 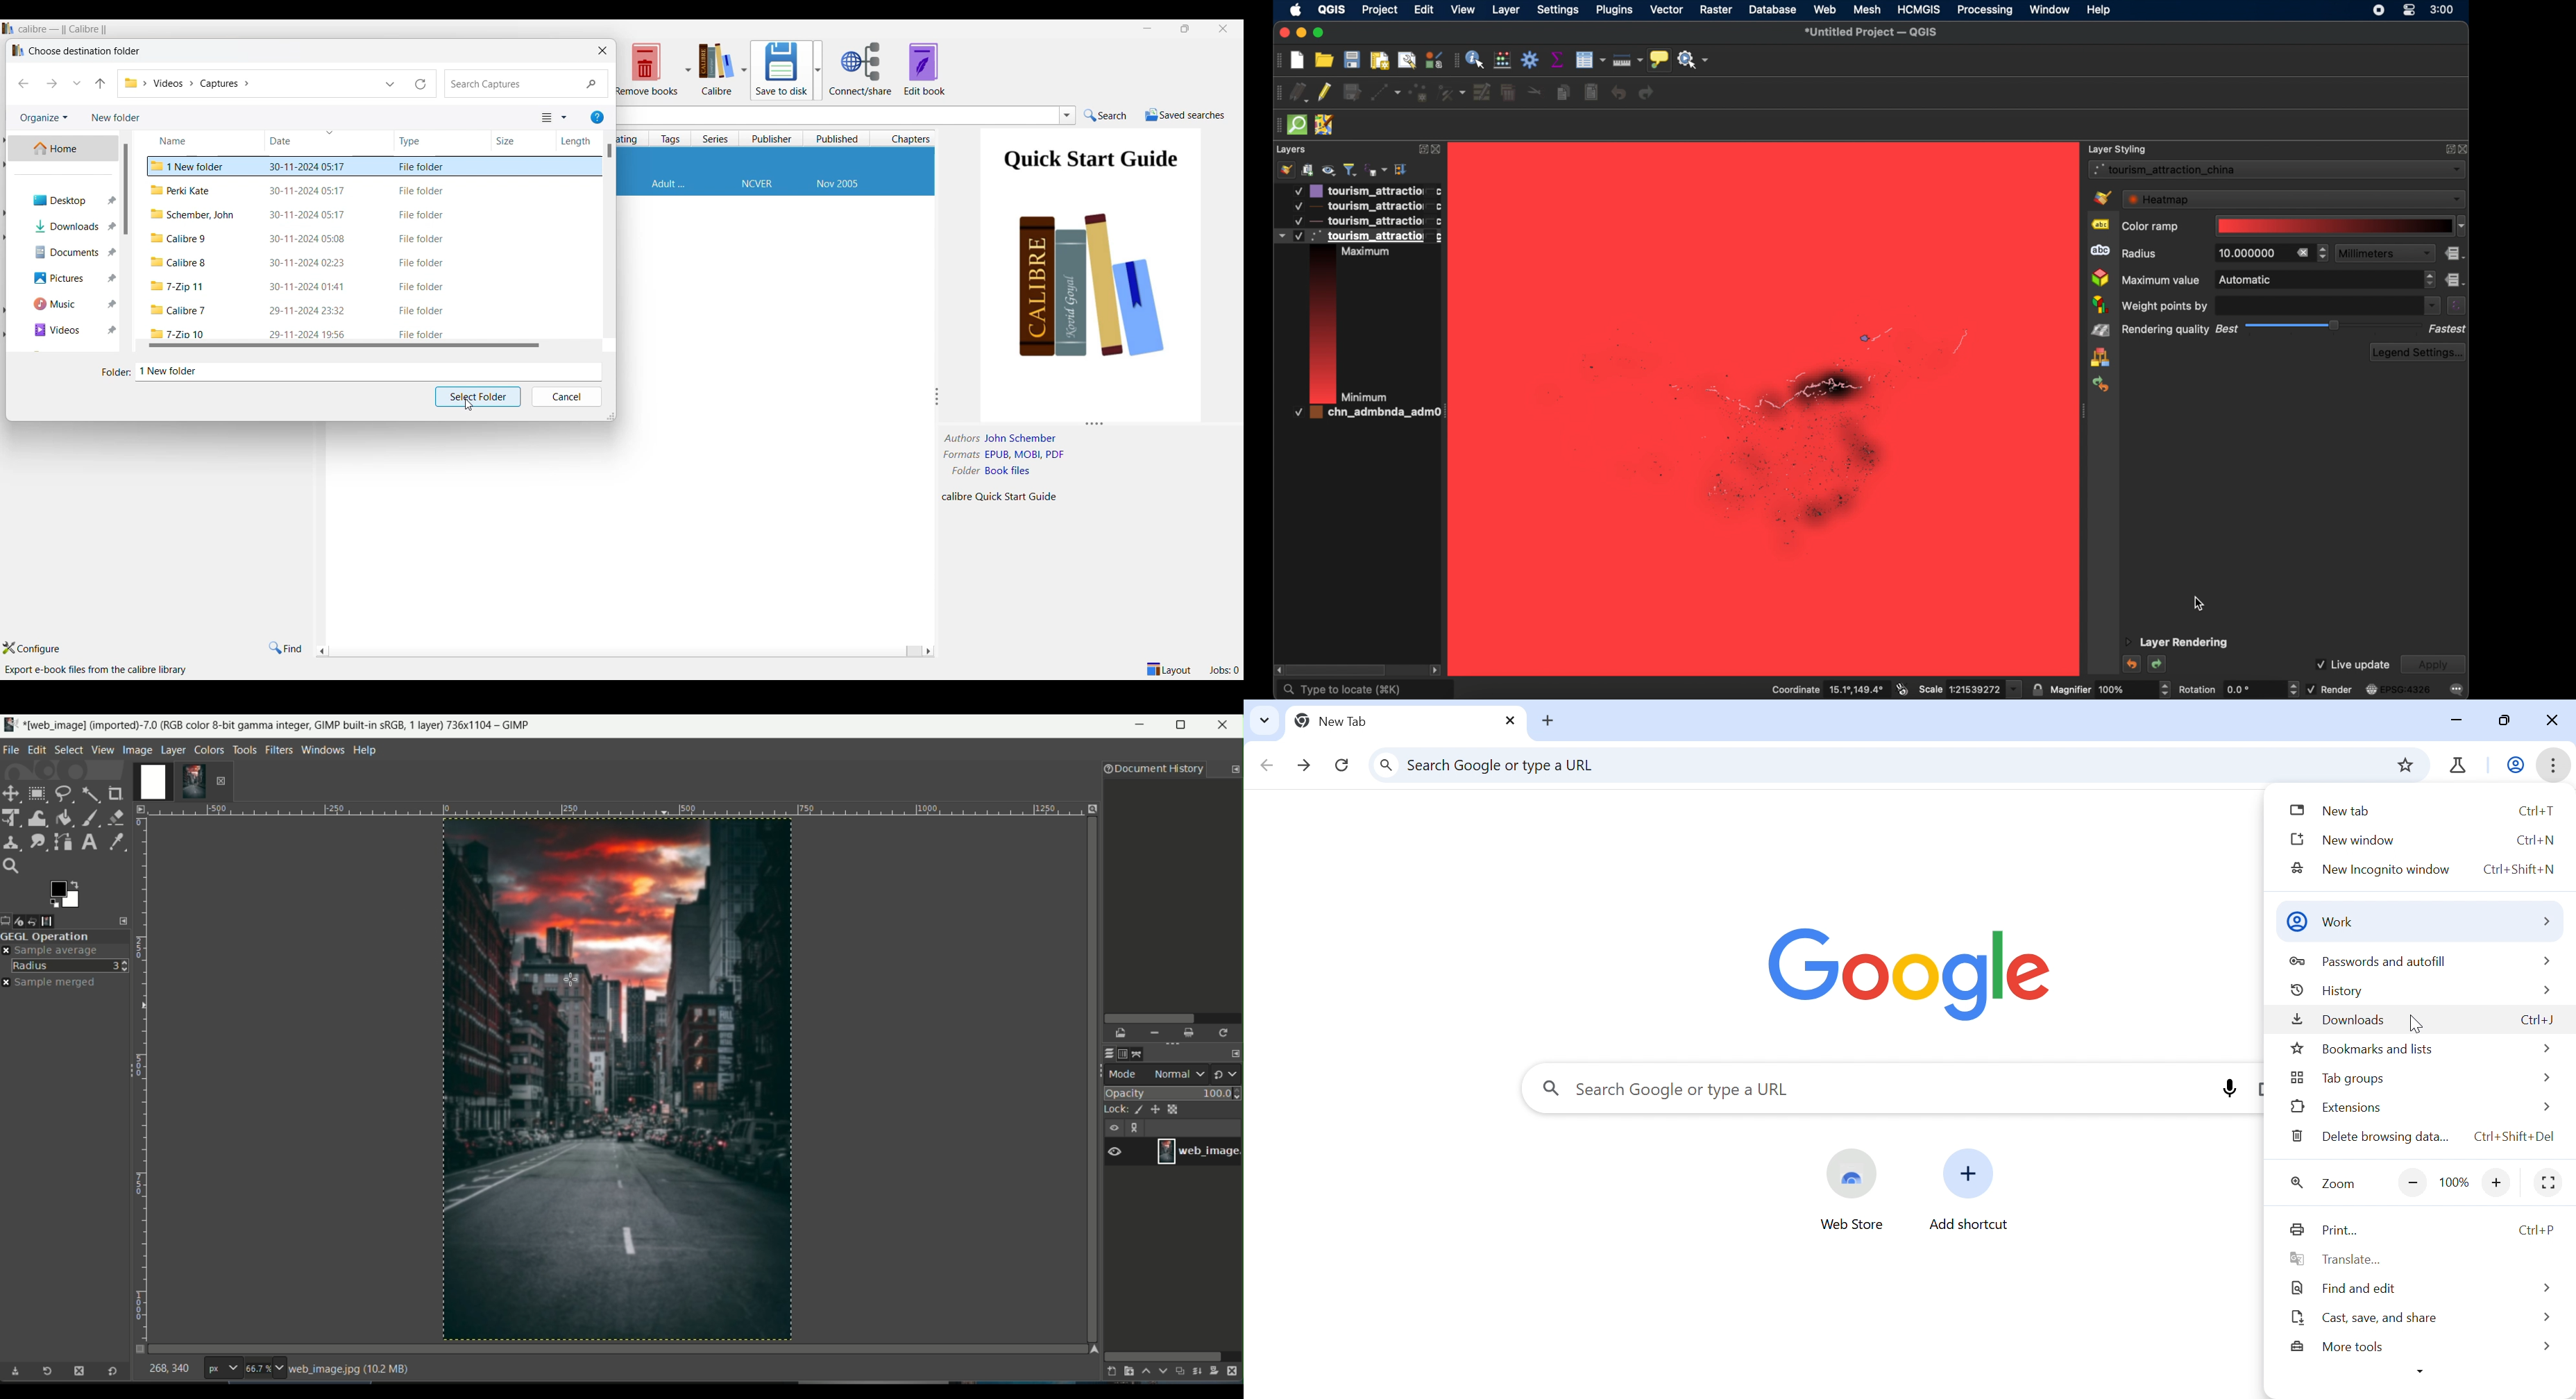 I want to click on layer dropdown menu, so click(x=2277, y=169).